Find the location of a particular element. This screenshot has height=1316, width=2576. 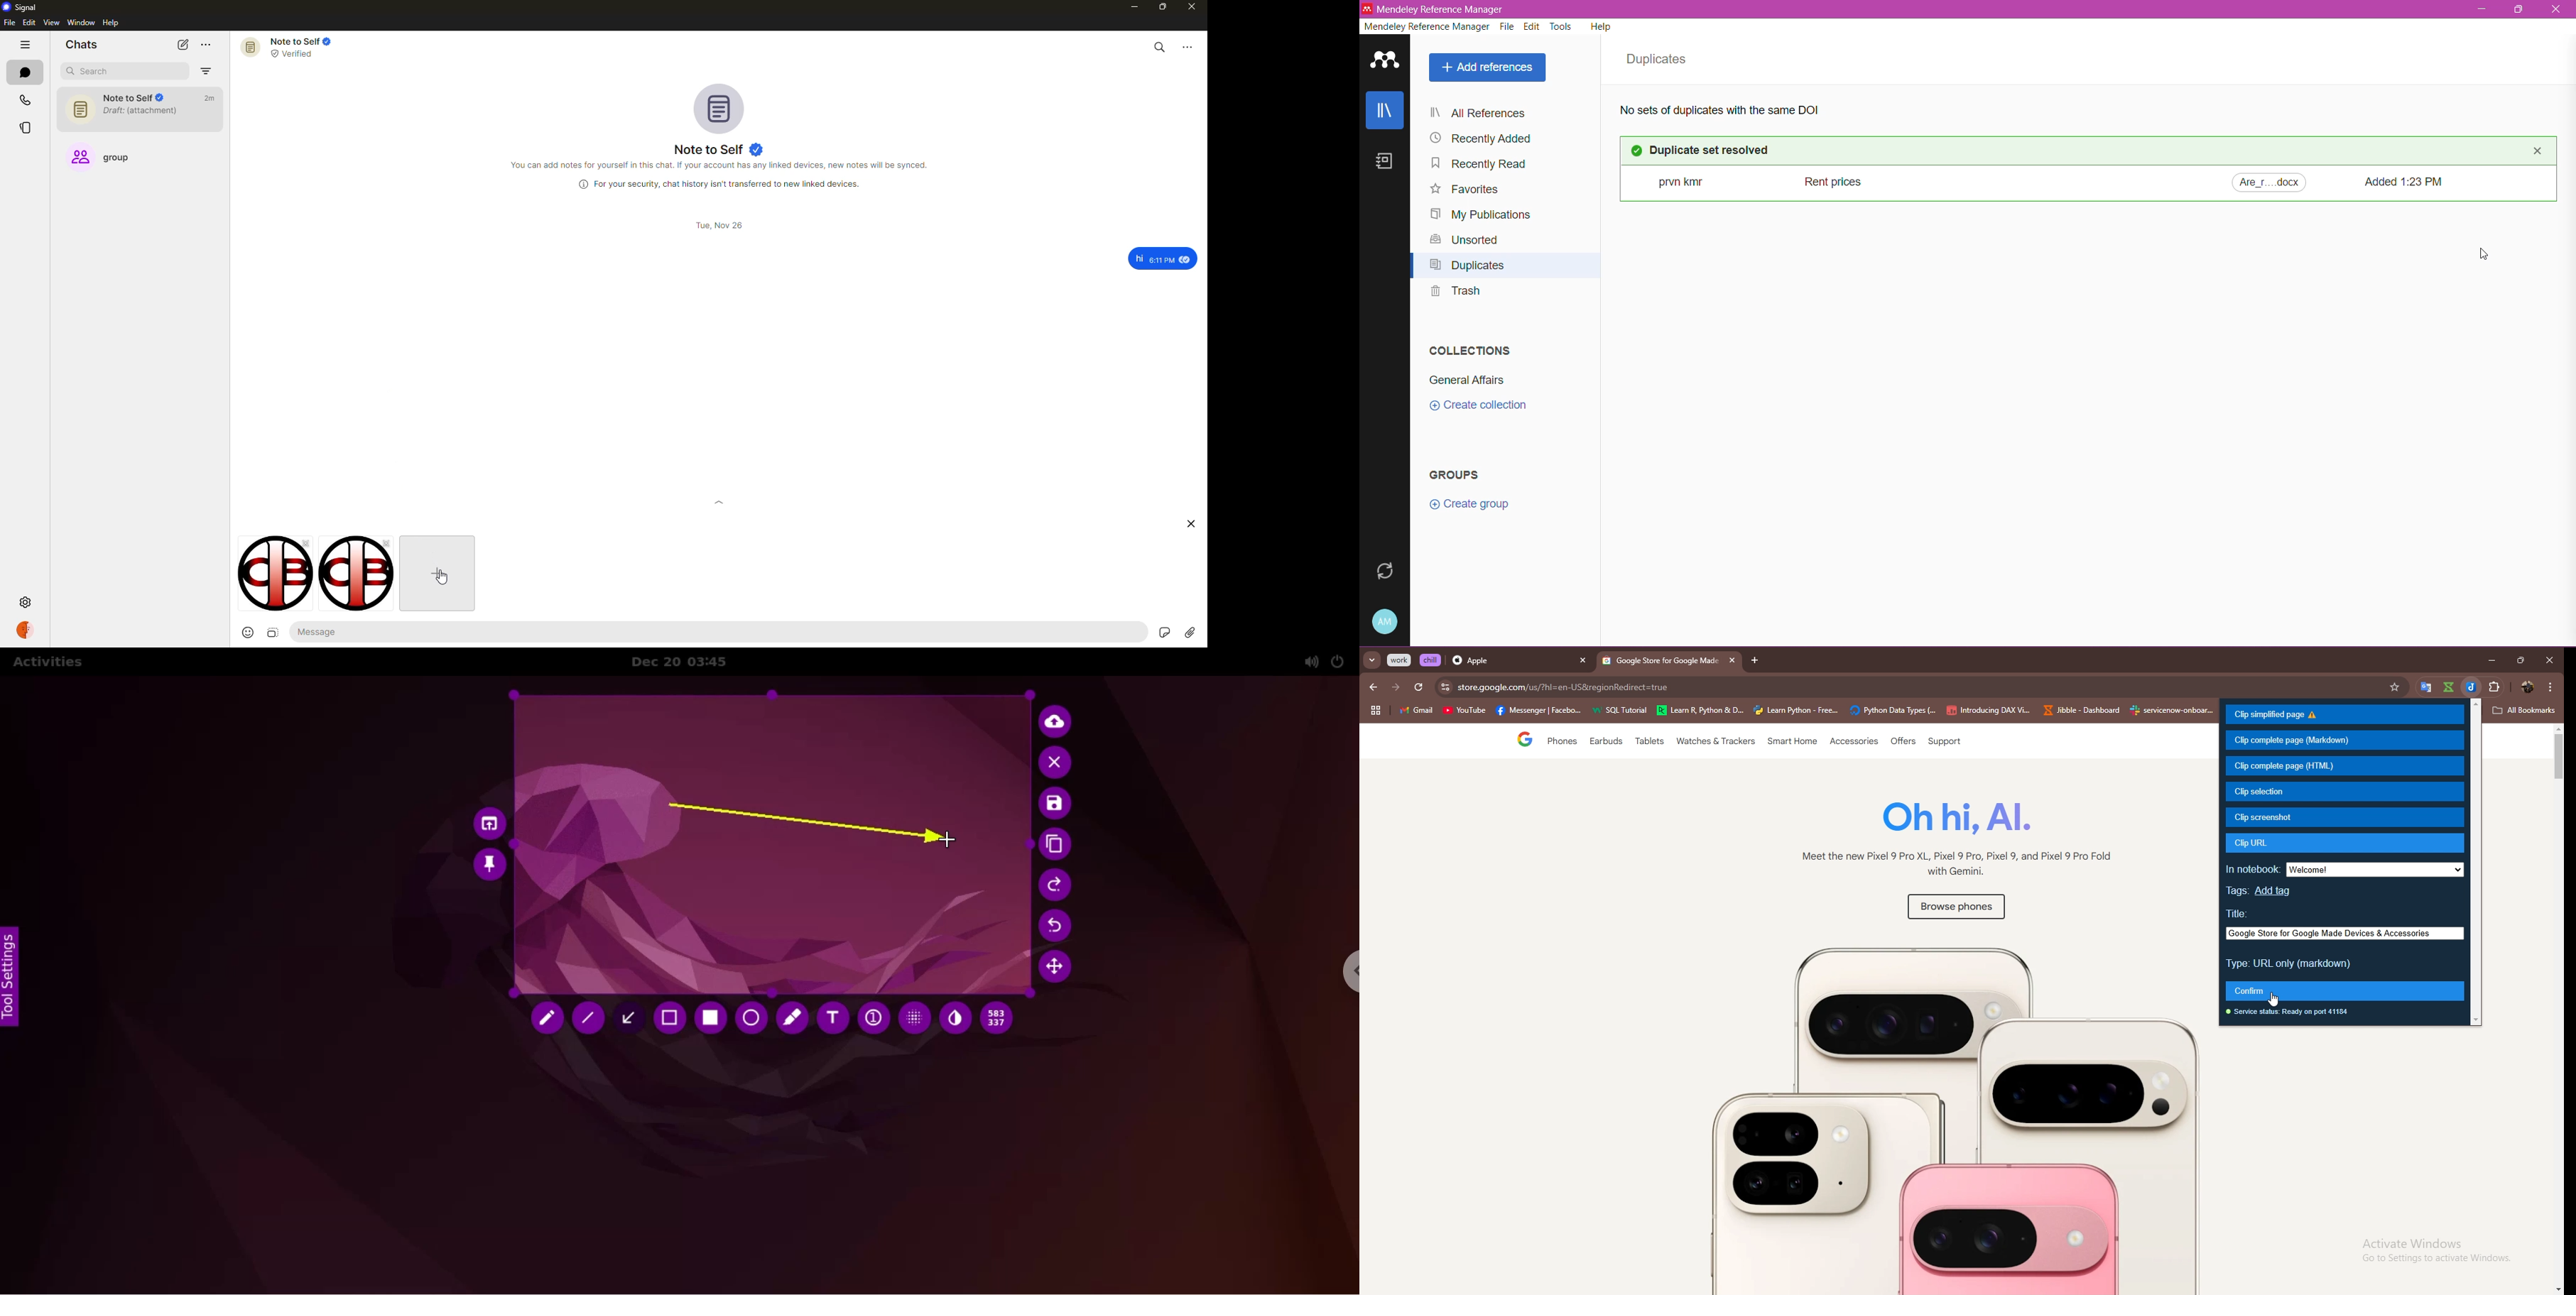

Add References is located at coordinates (1487, 68).